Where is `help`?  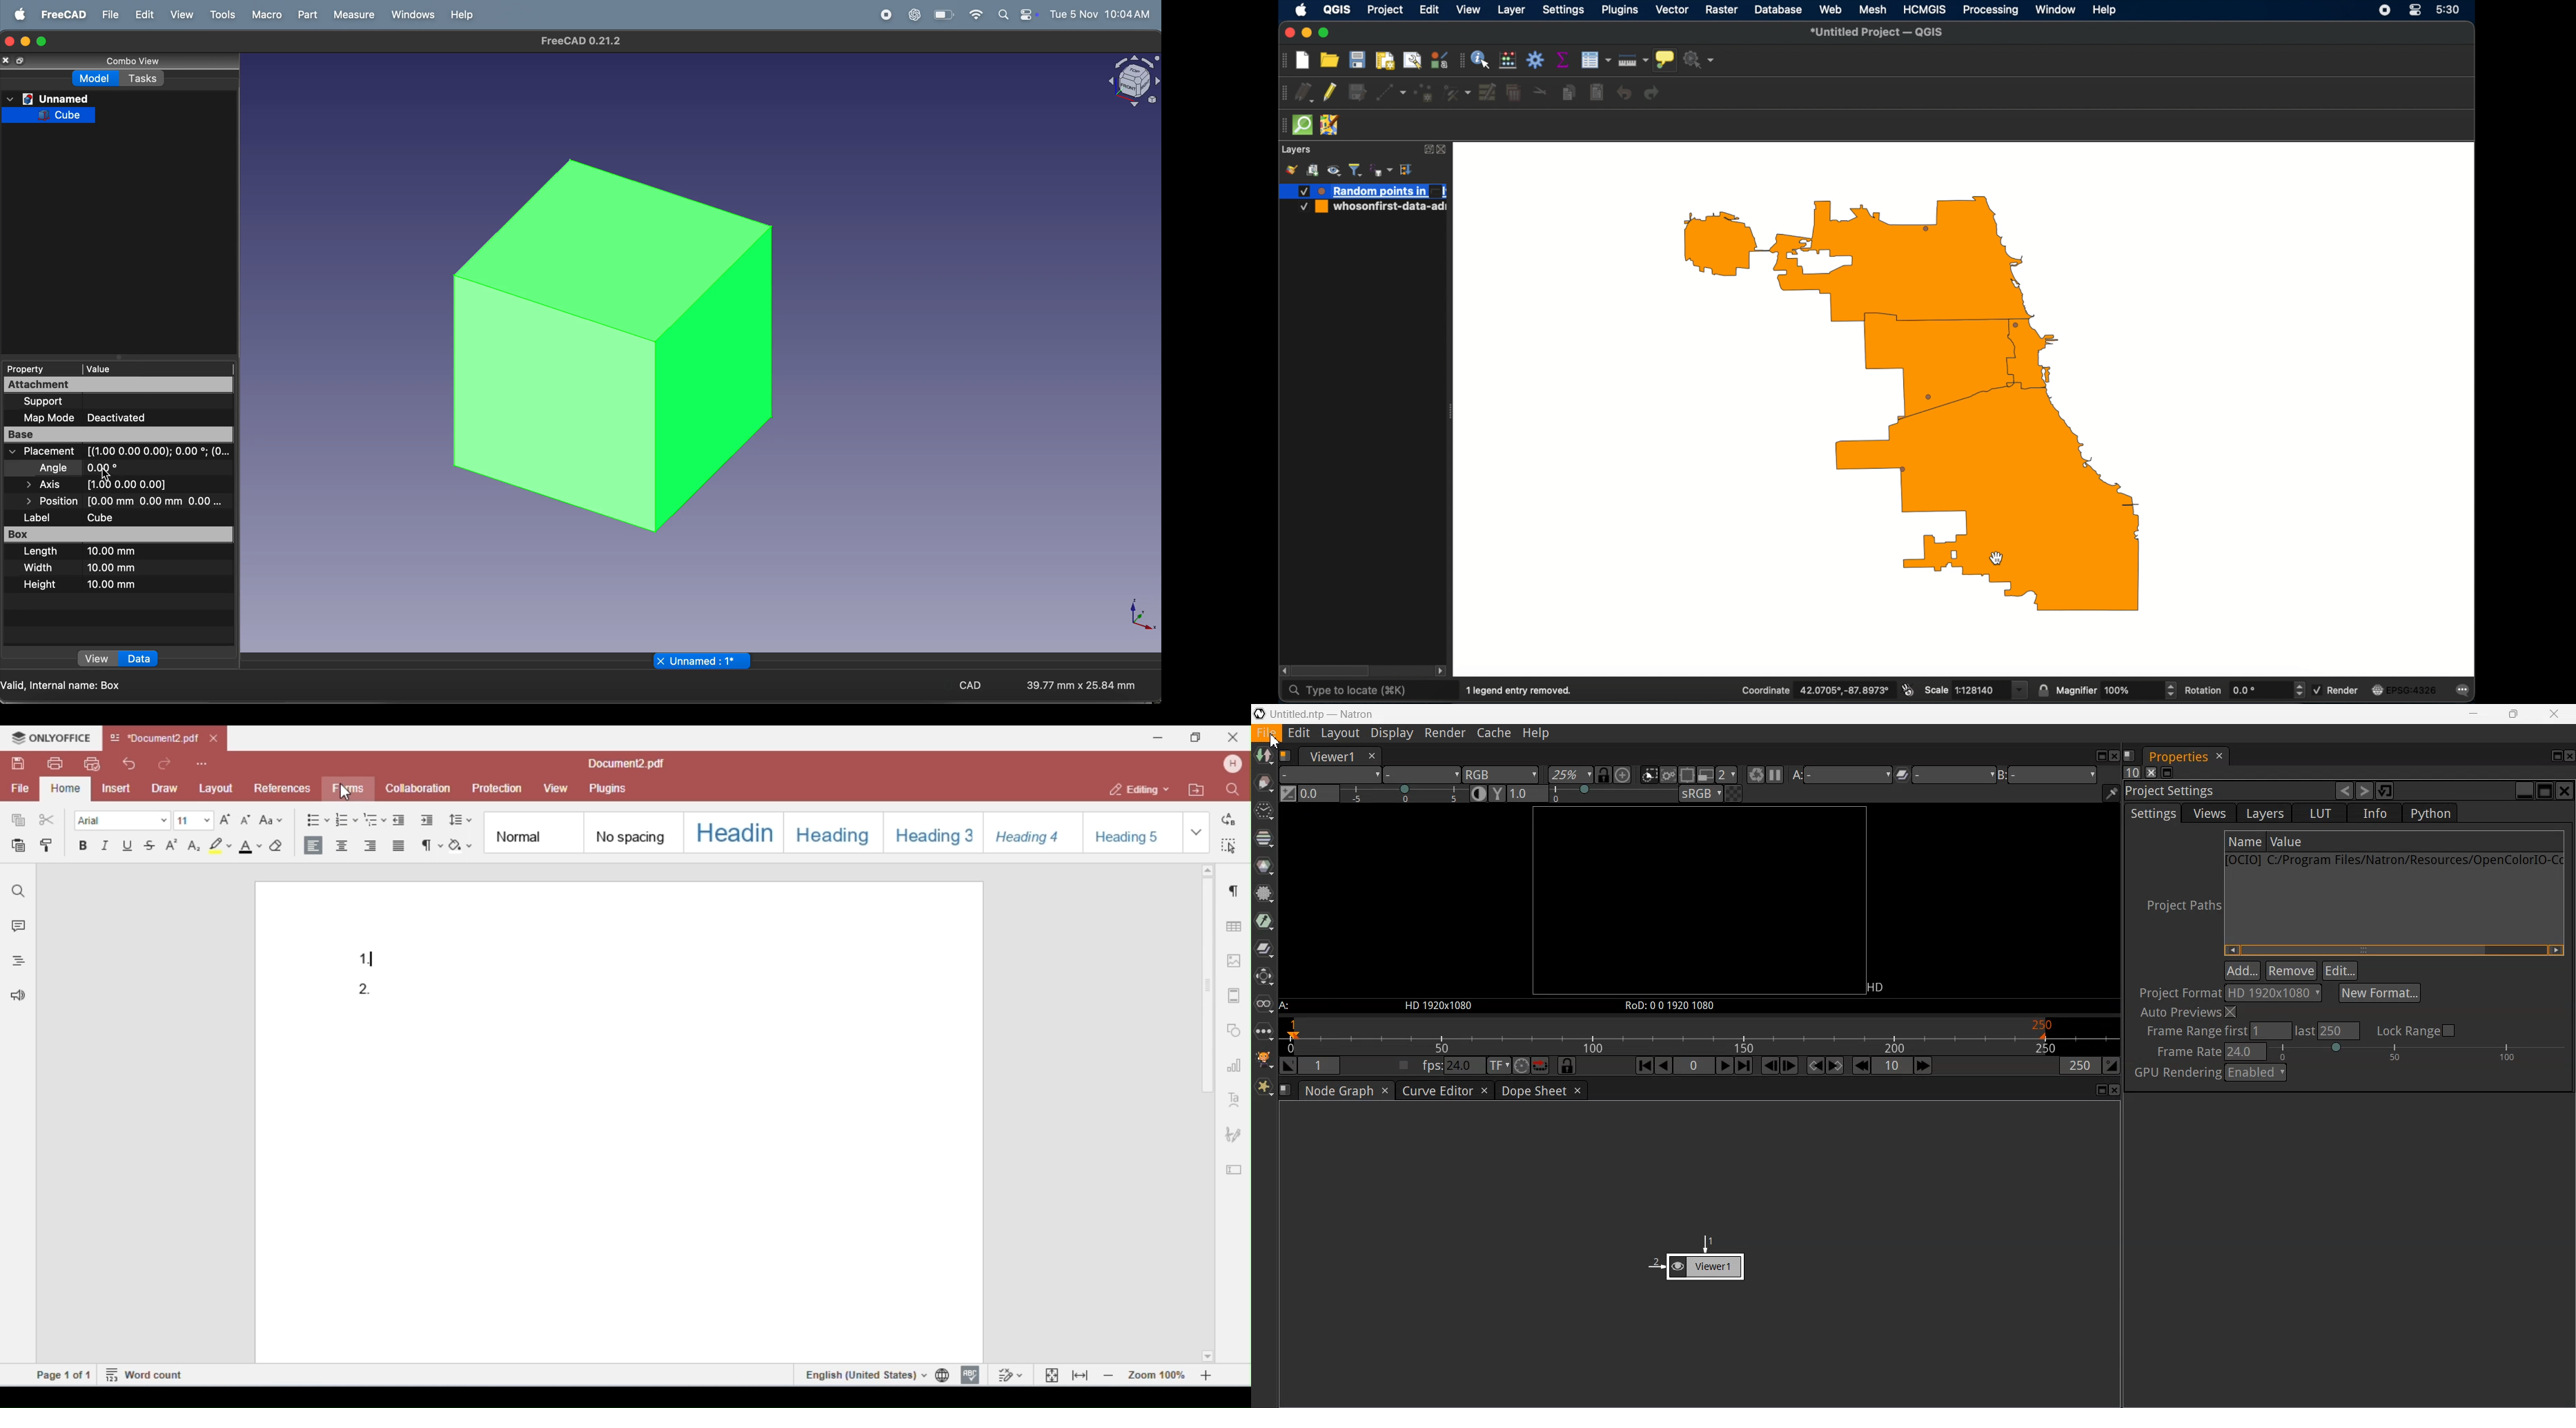 help is located at coordinates (464, 15).